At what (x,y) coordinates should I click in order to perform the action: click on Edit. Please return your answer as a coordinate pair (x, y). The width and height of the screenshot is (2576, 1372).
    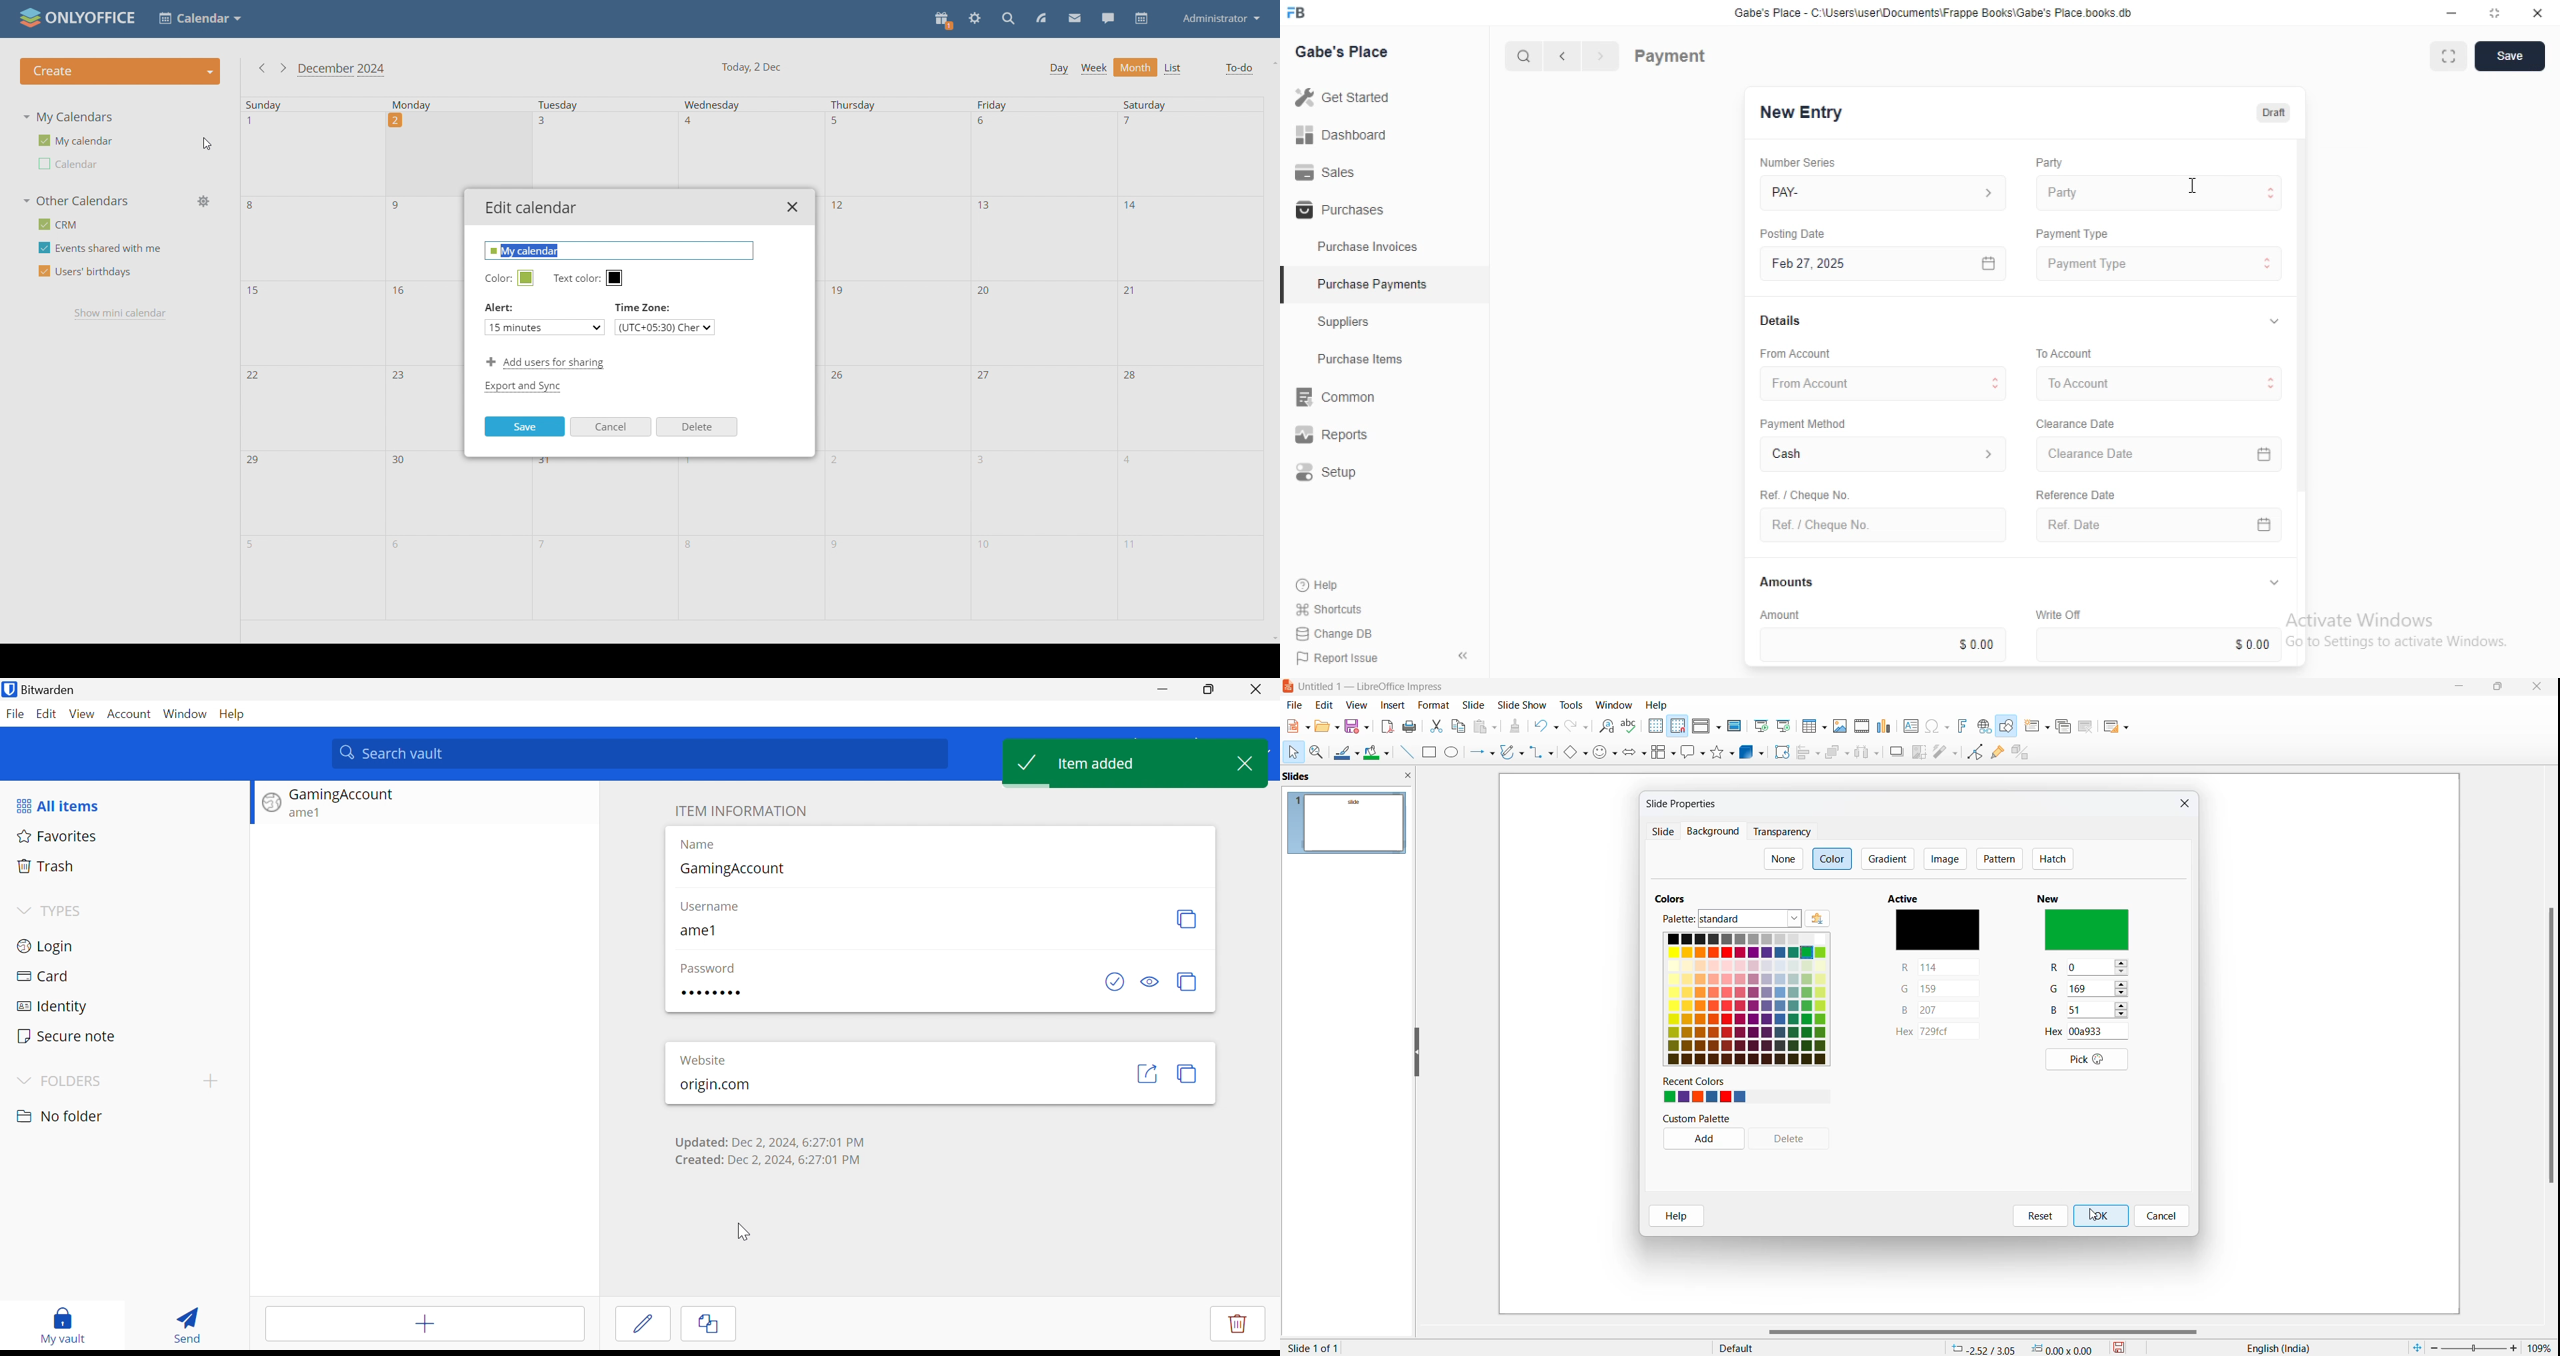
    Looking at the image, I should click on (643, 1323).